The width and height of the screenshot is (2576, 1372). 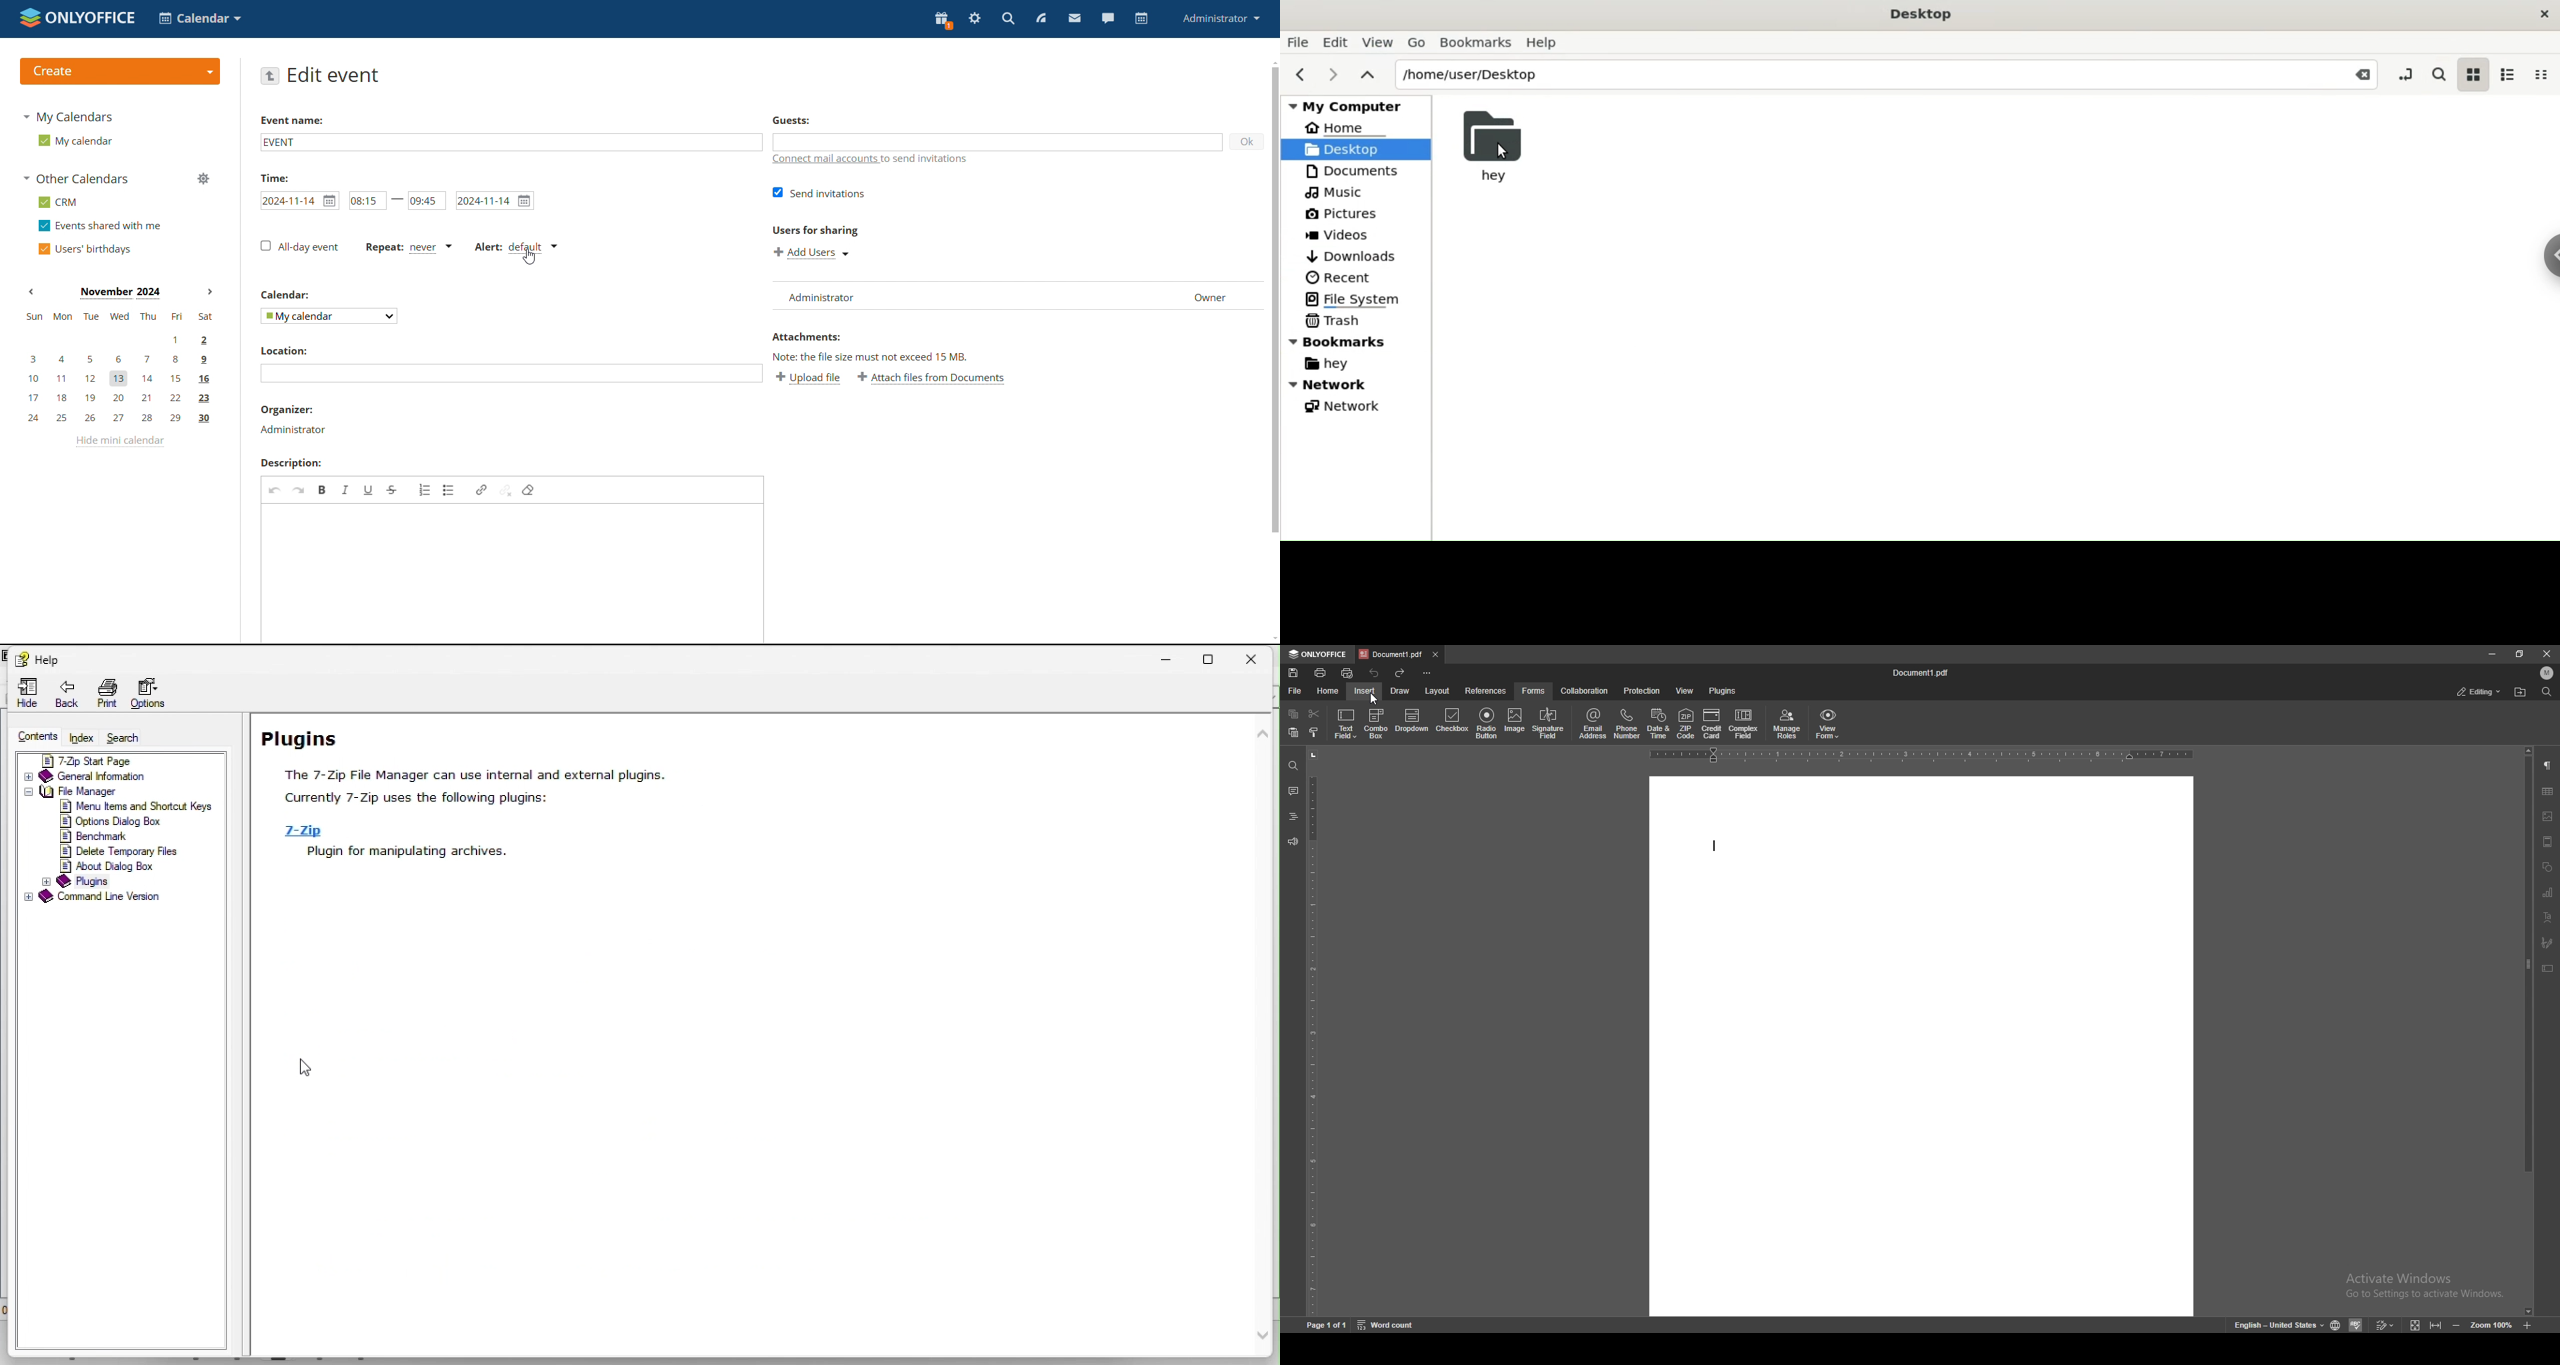 I want to click on zoom, so click(x=2491, y=1324).